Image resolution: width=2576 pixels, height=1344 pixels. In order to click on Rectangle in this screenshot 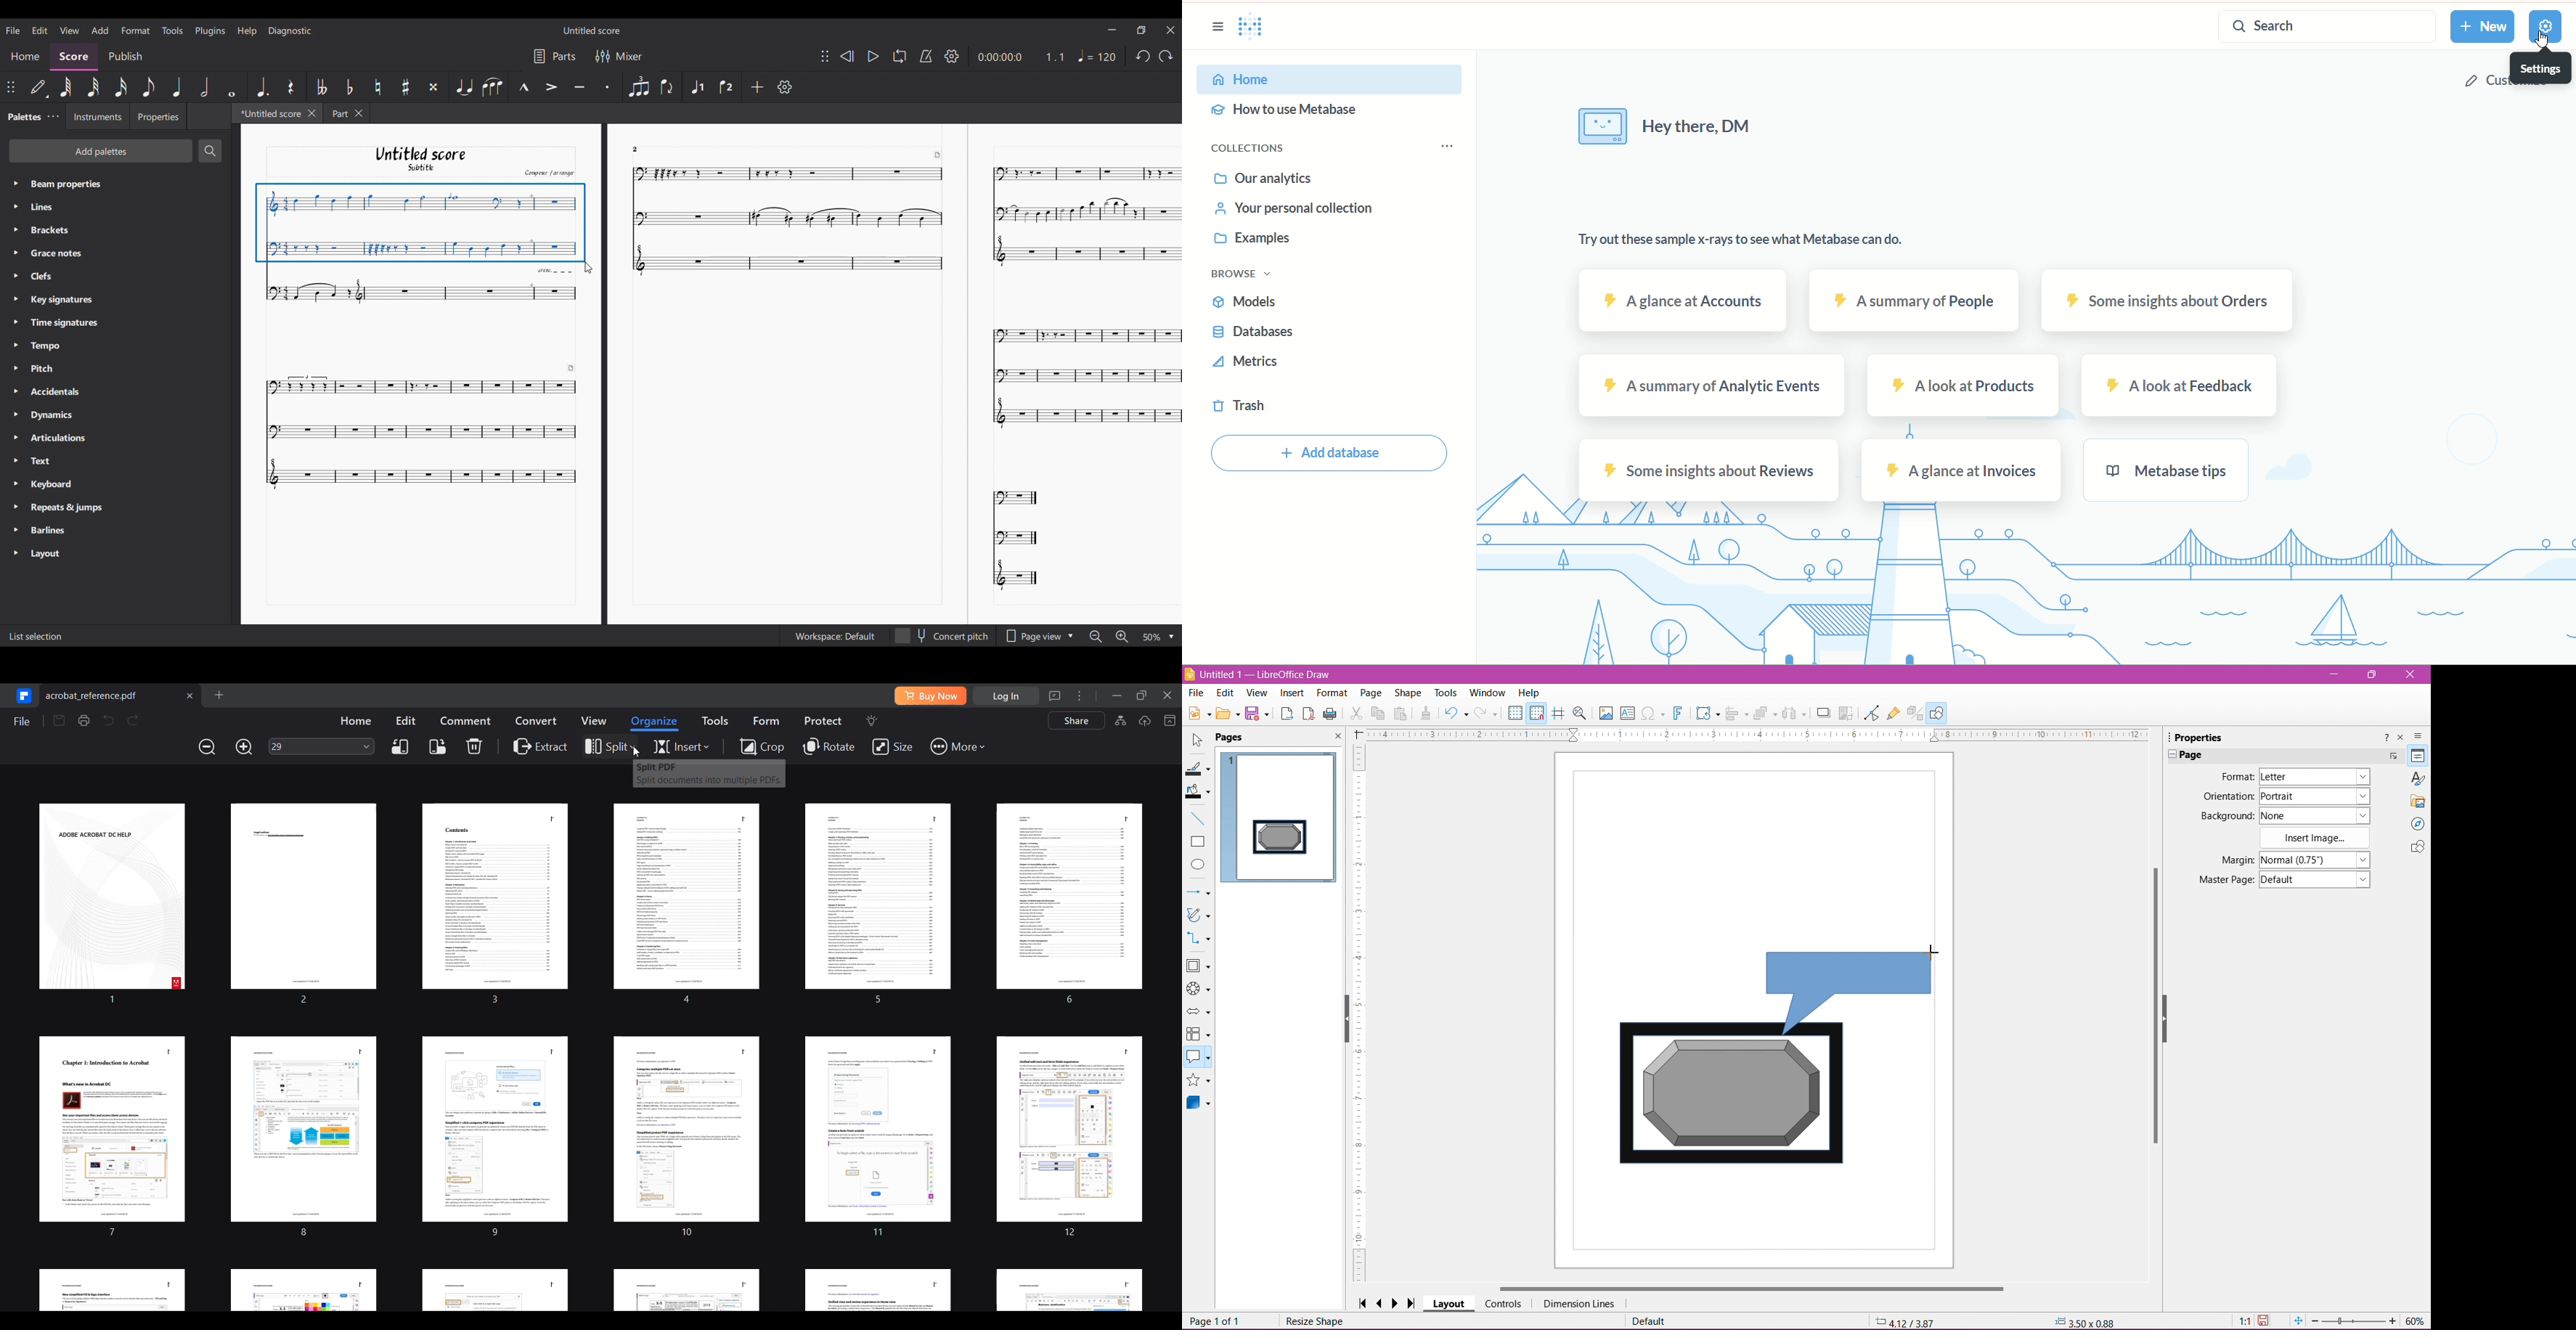, I will do `click(1198, 842)`.